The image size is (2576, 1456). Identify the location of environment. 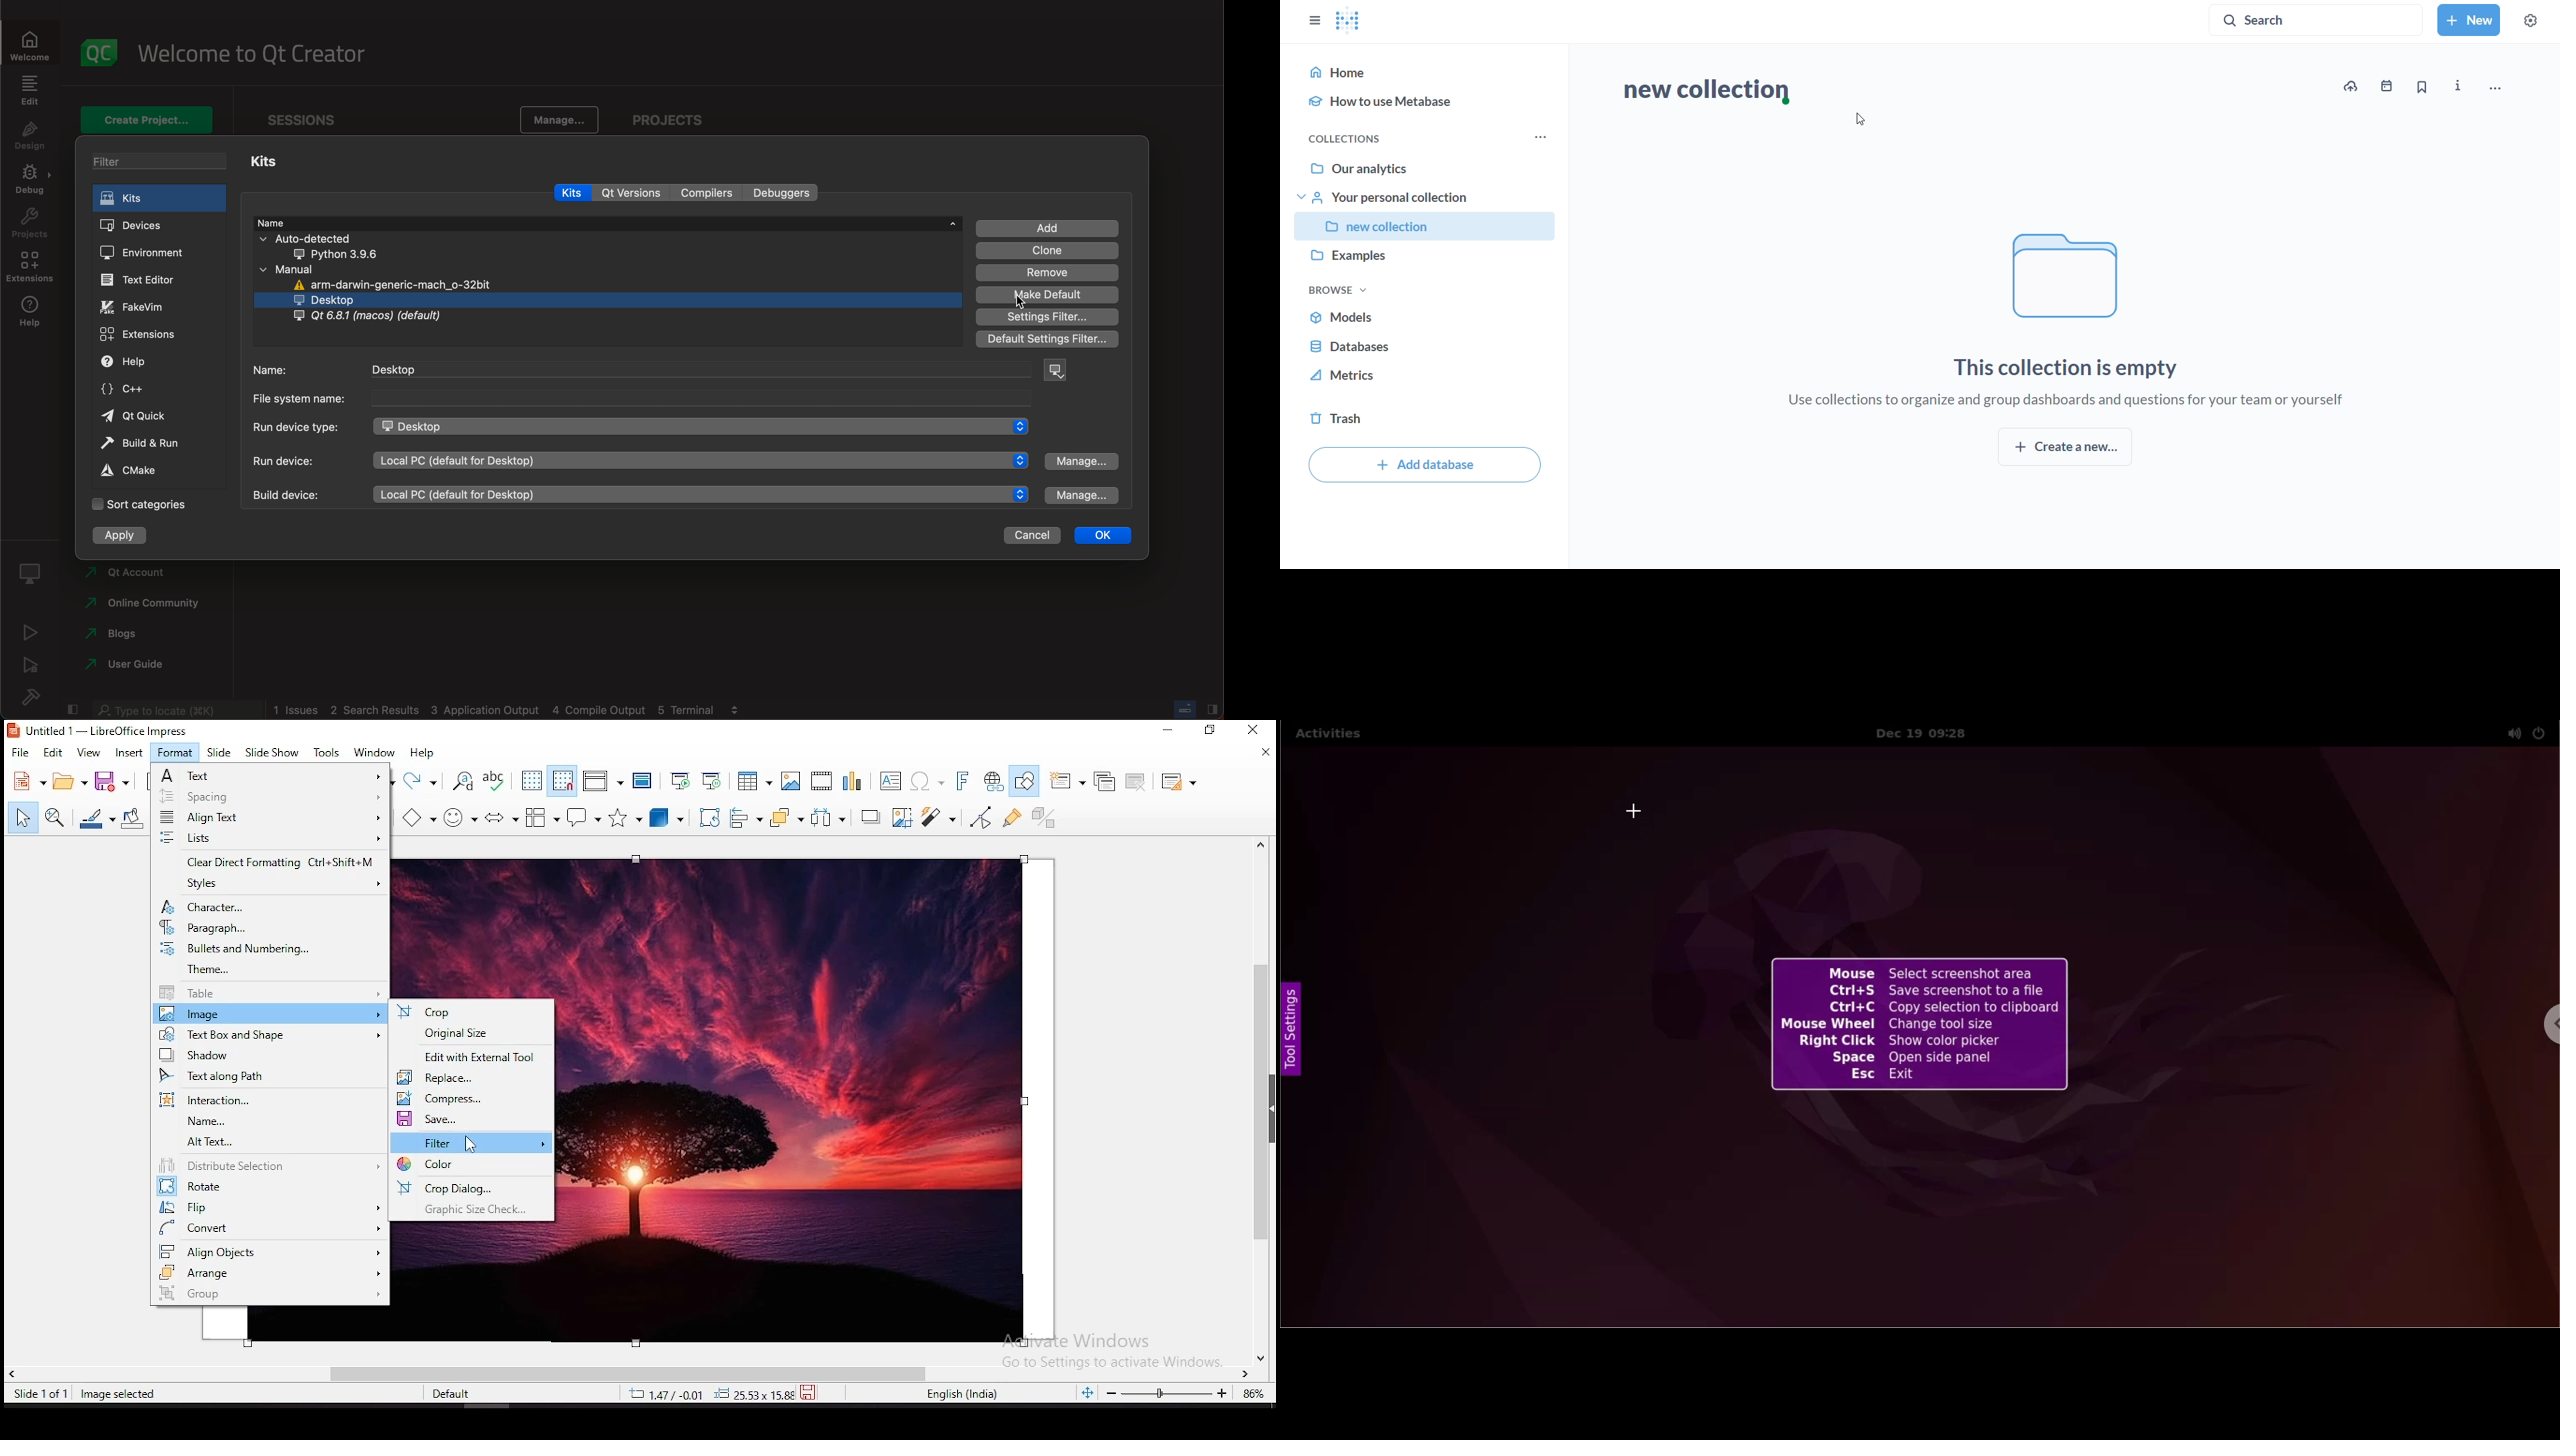
(149, 254).